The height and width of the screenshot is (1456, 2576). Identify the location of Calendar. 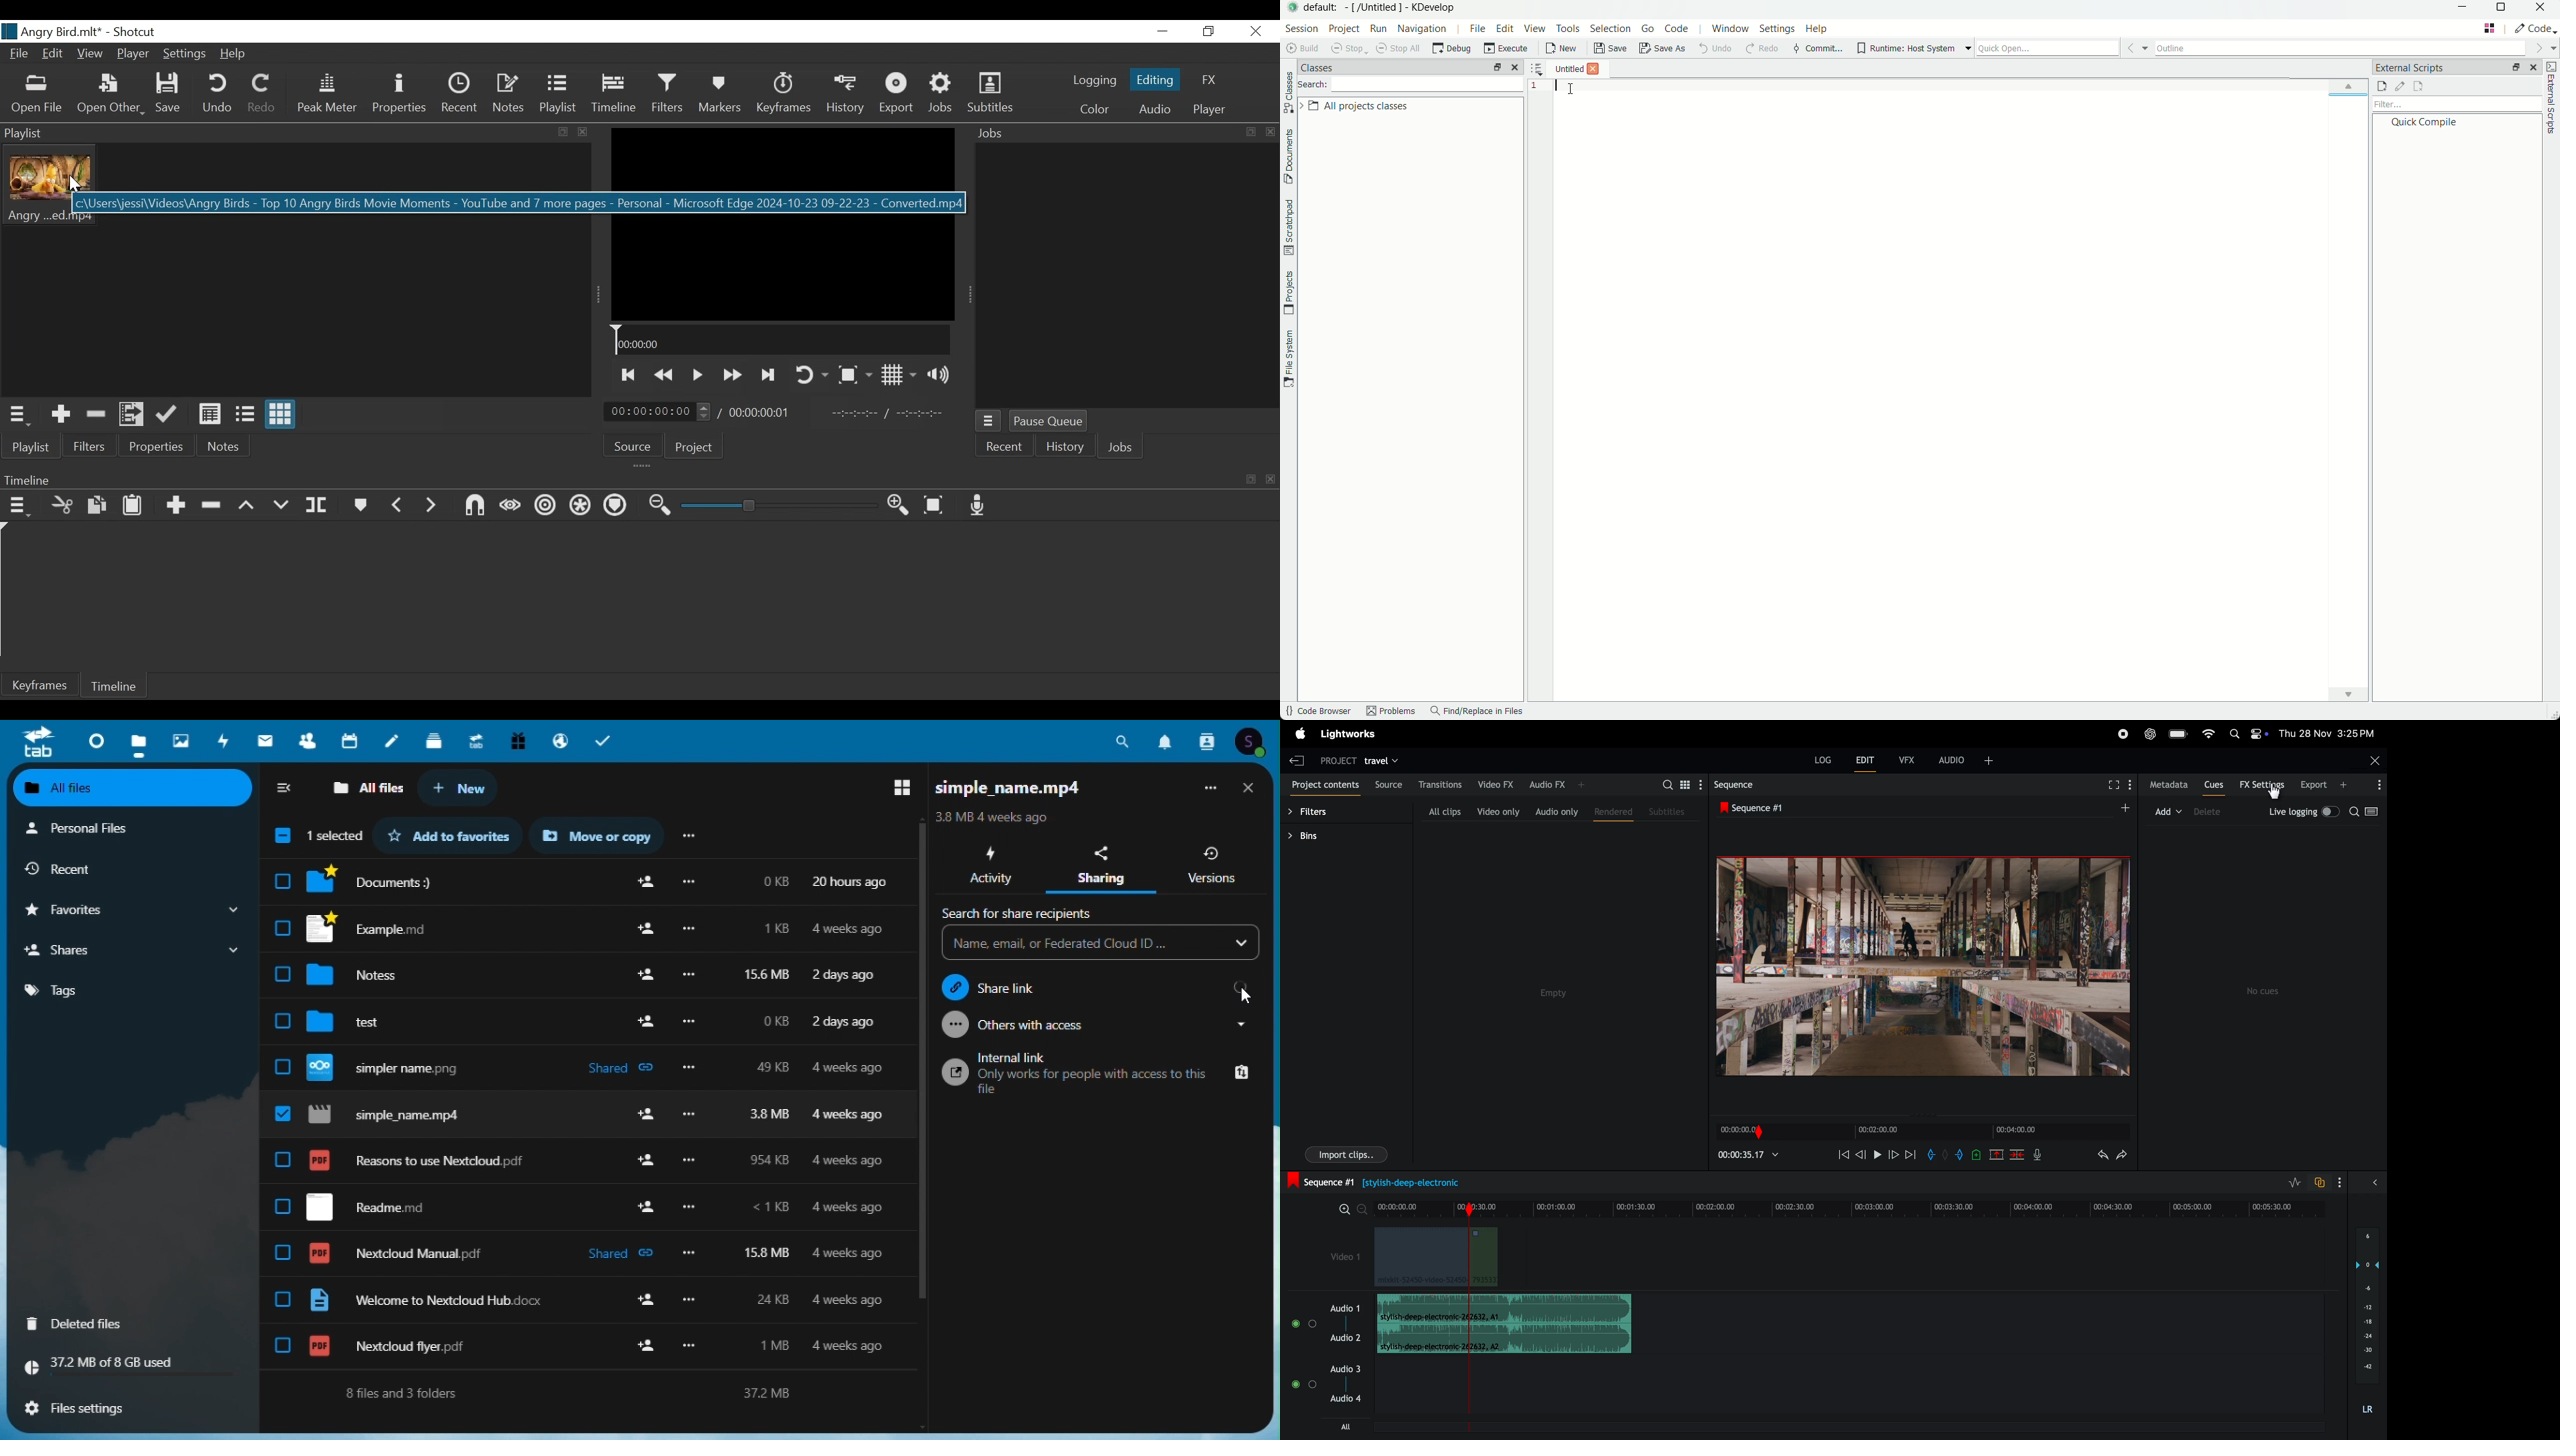
(351, 741).